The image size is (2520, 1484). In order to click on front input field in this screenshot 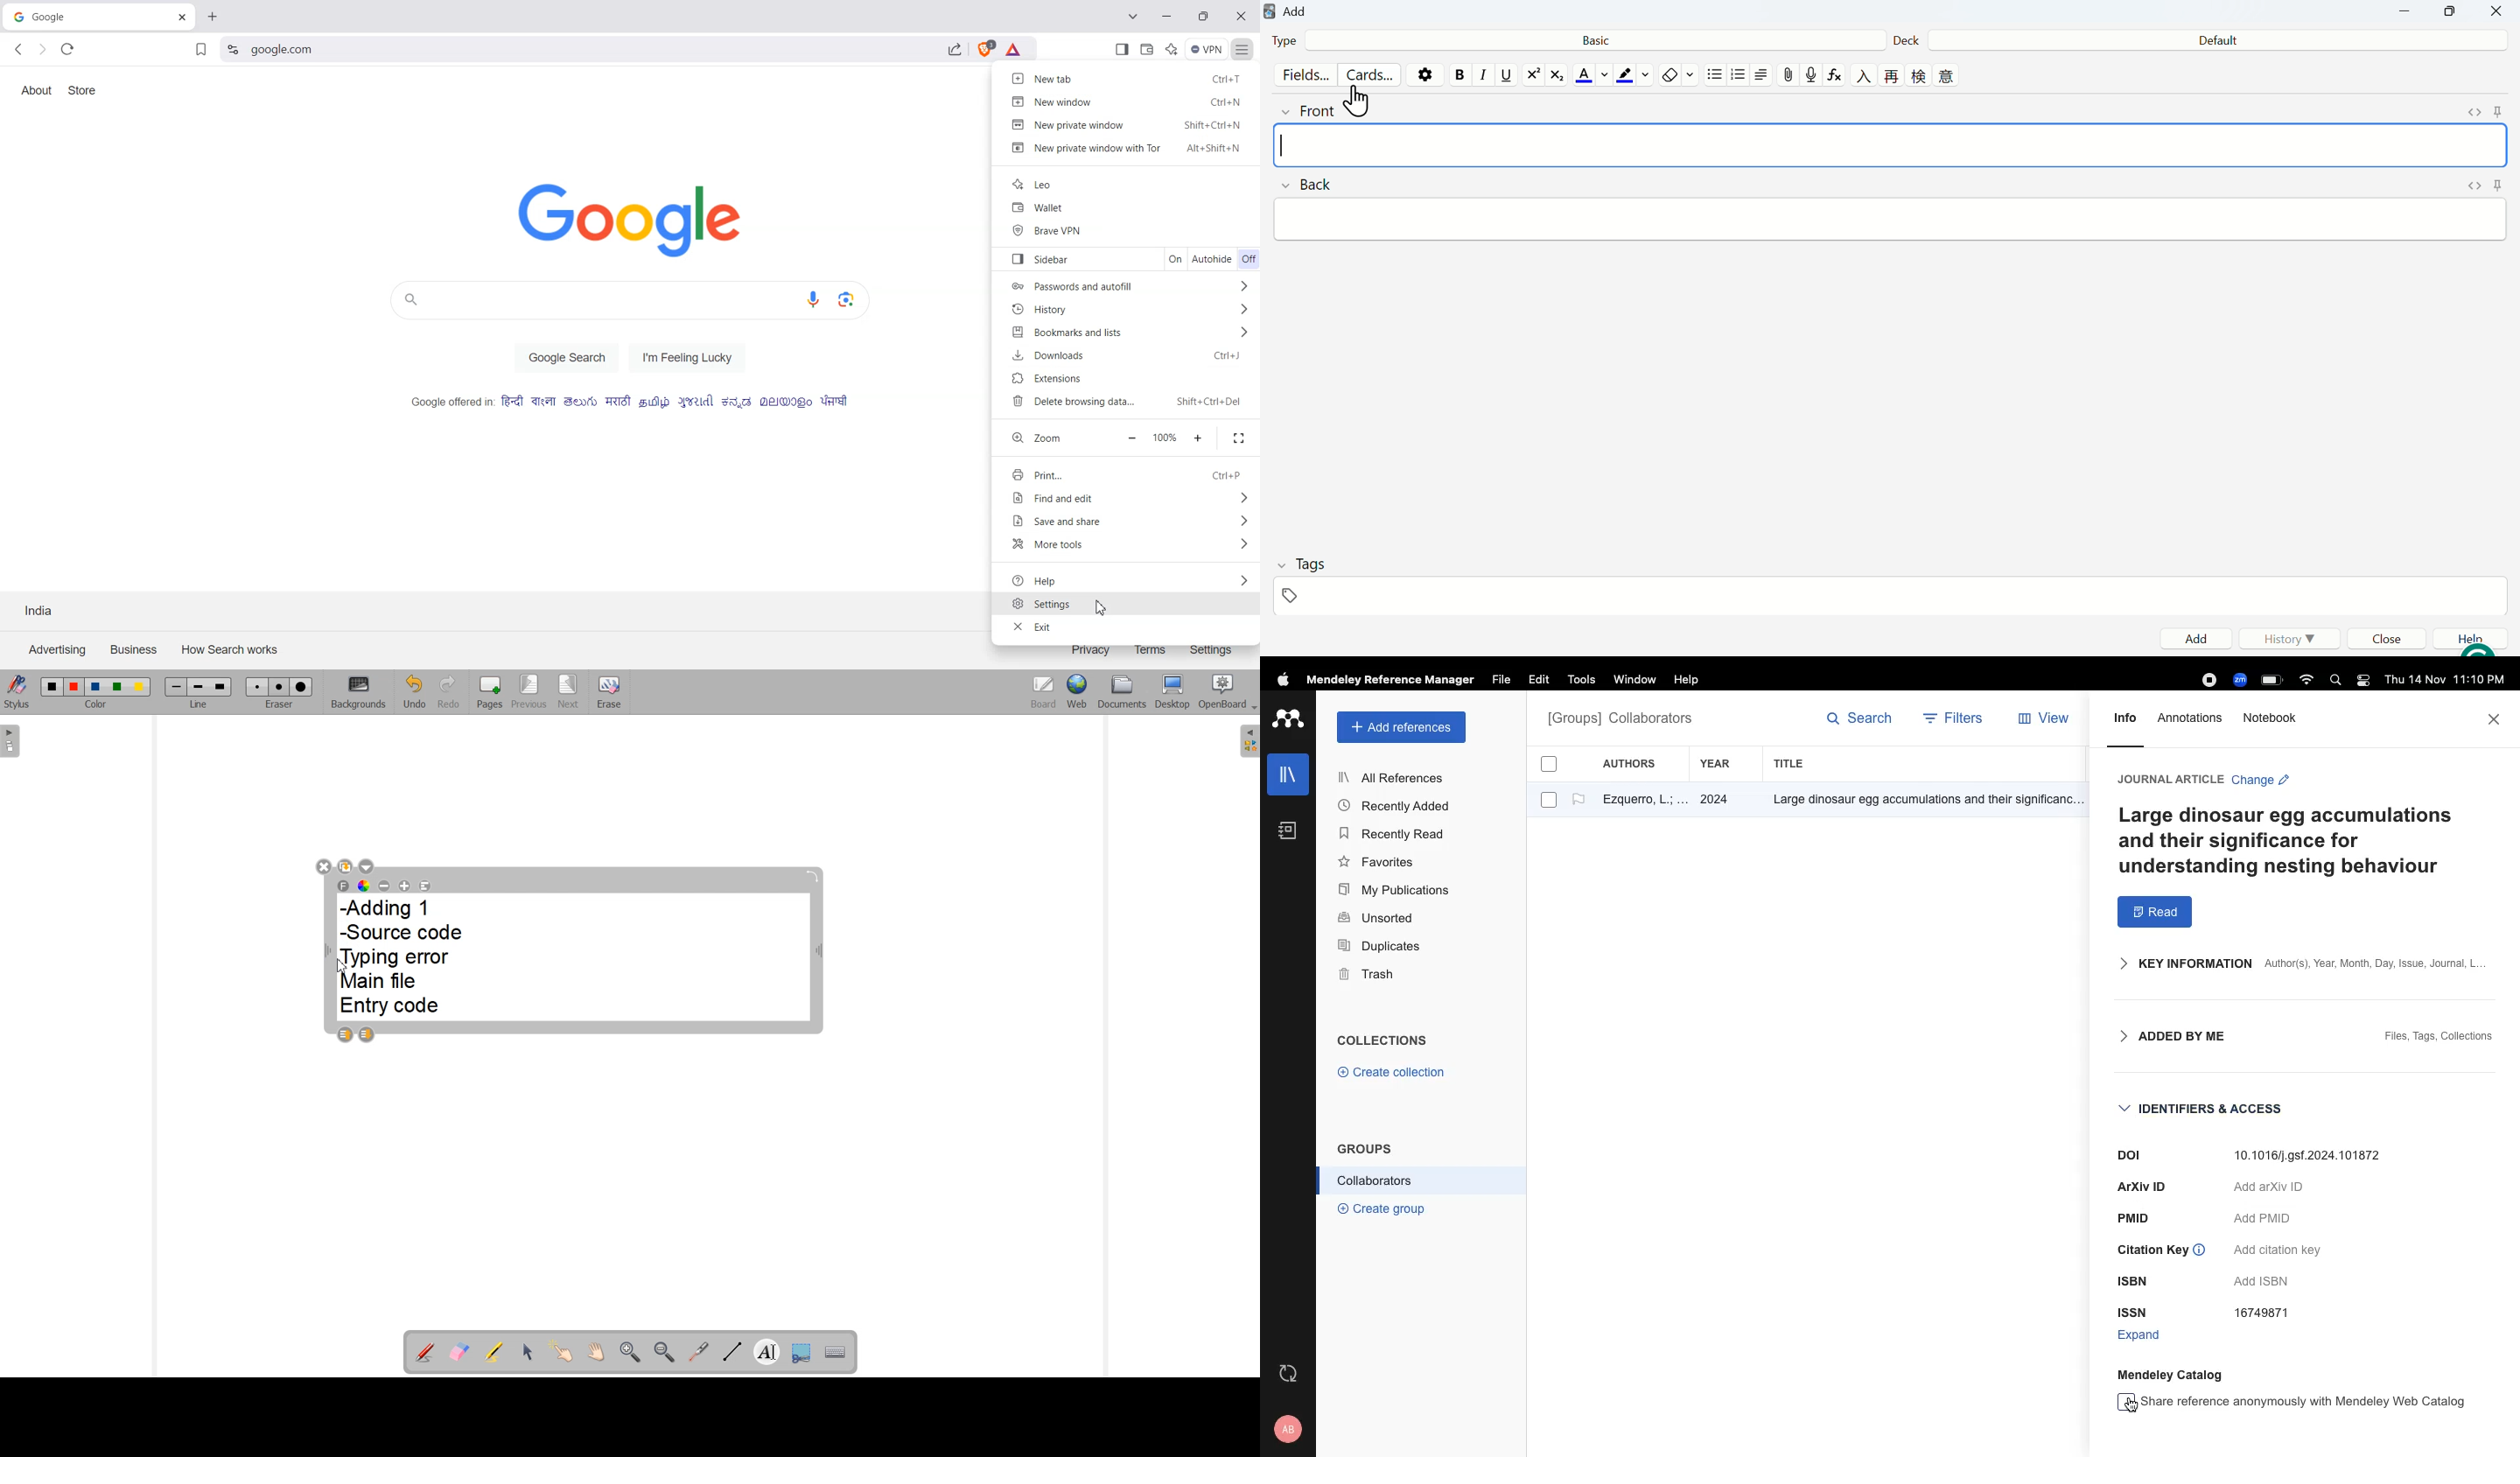, I will do `click(1891, 145)`.